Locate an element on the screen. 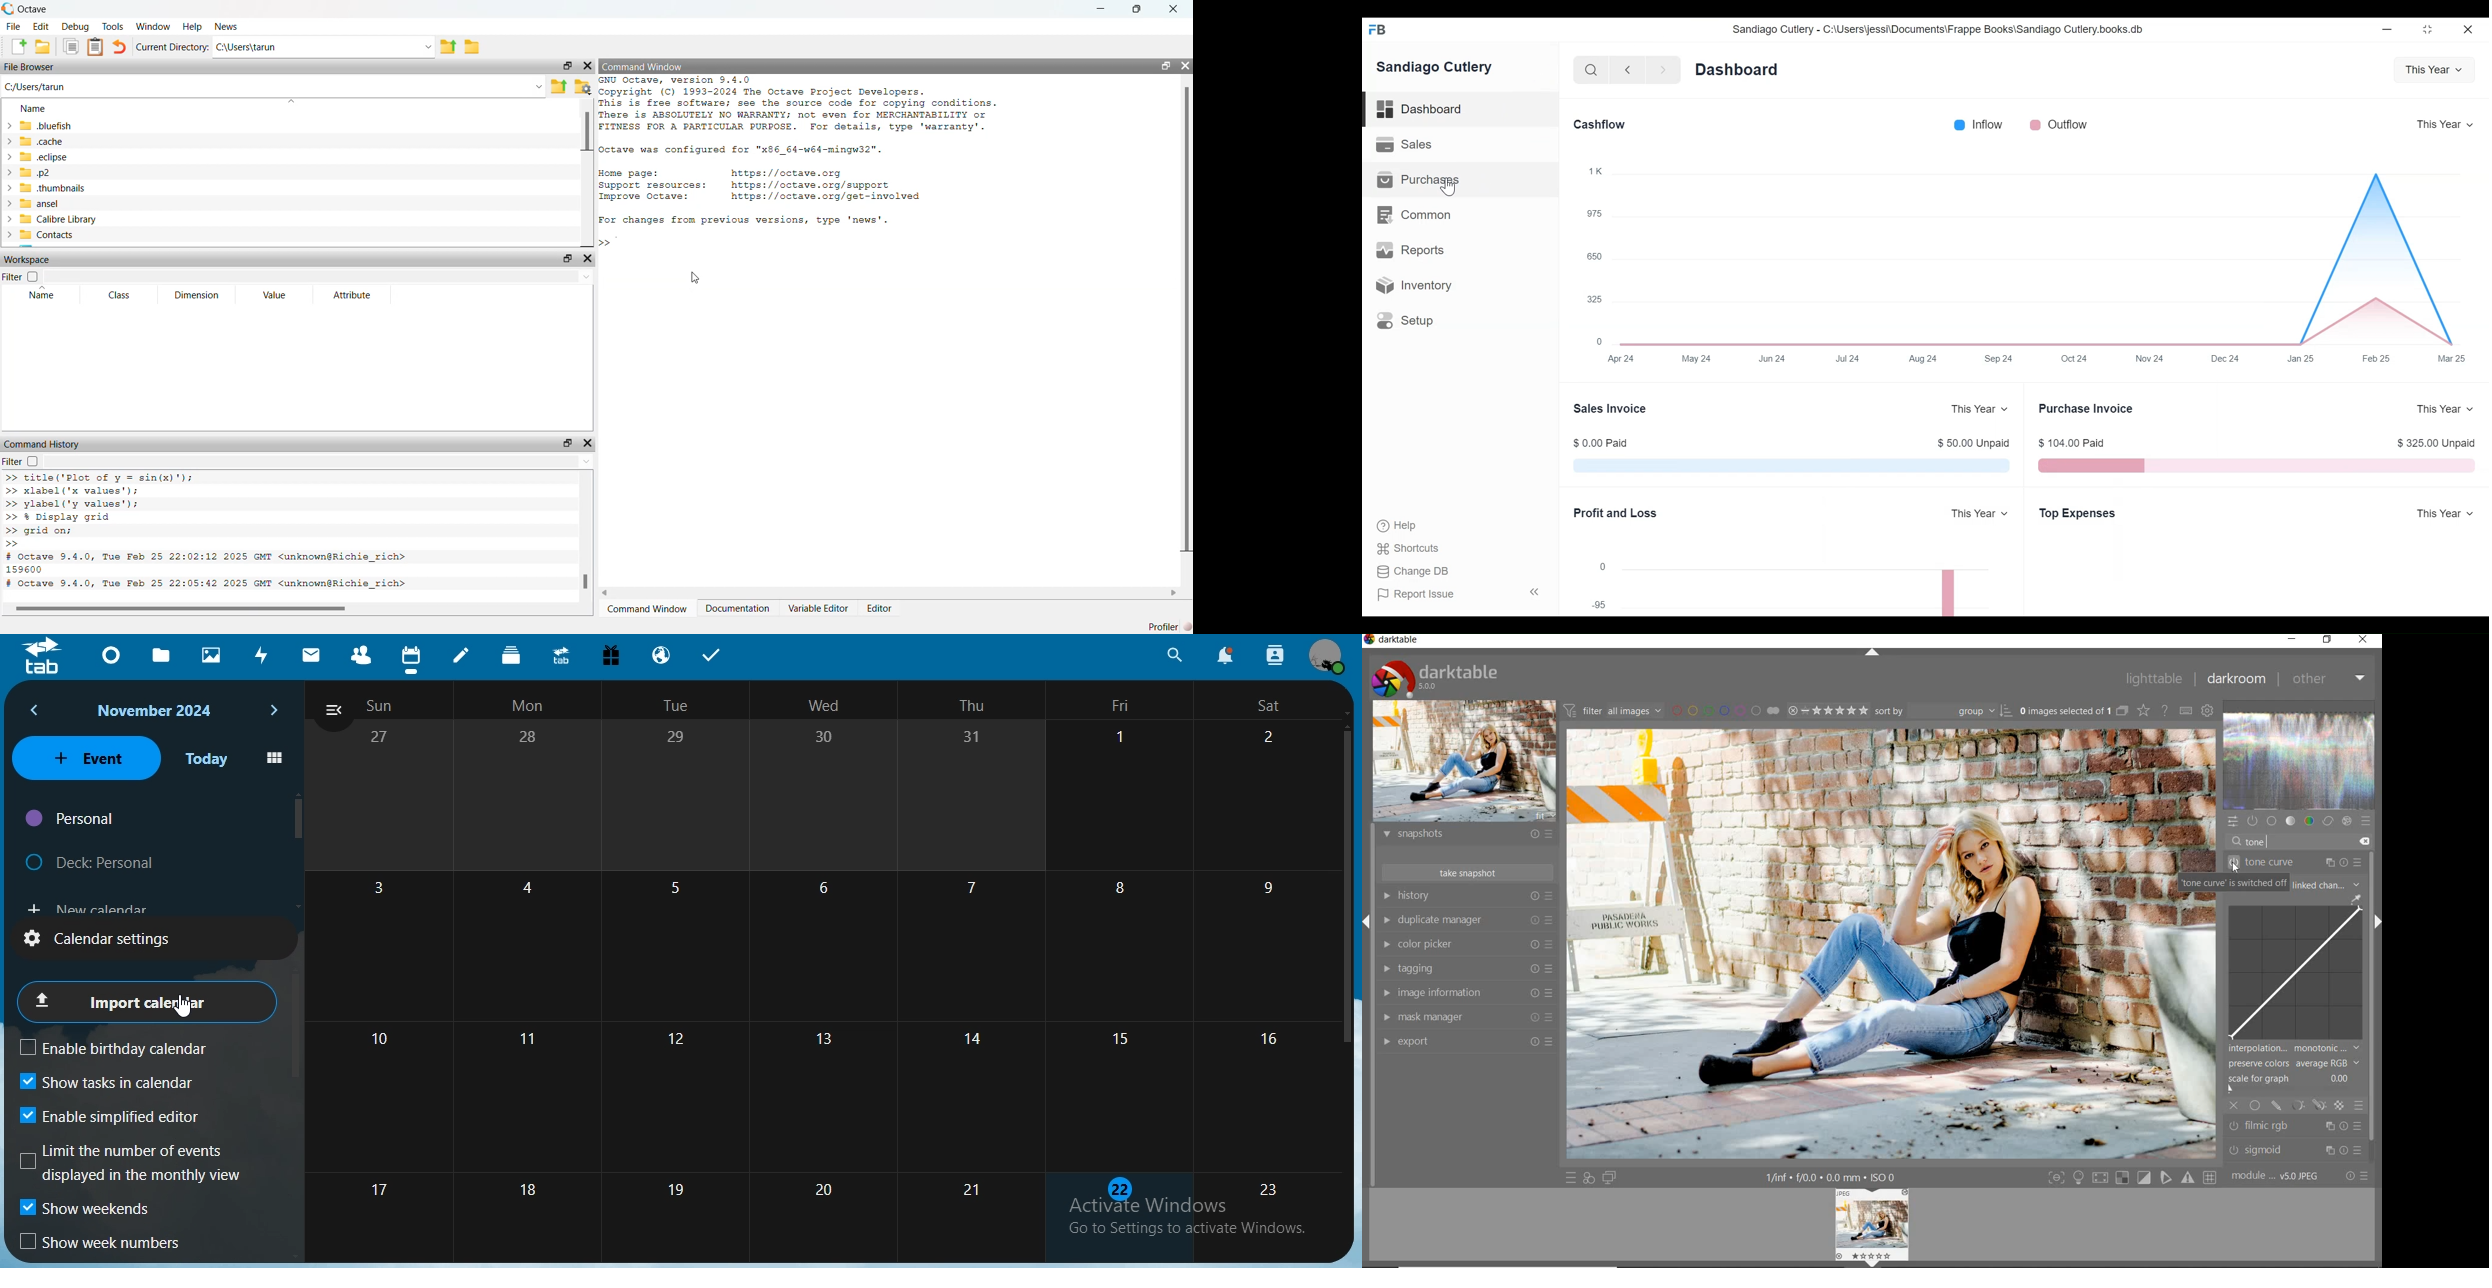 Image resolution: width=2492 pixels, height=1288 pixels. enable simplified editor is located at coordinates (118, 1115).